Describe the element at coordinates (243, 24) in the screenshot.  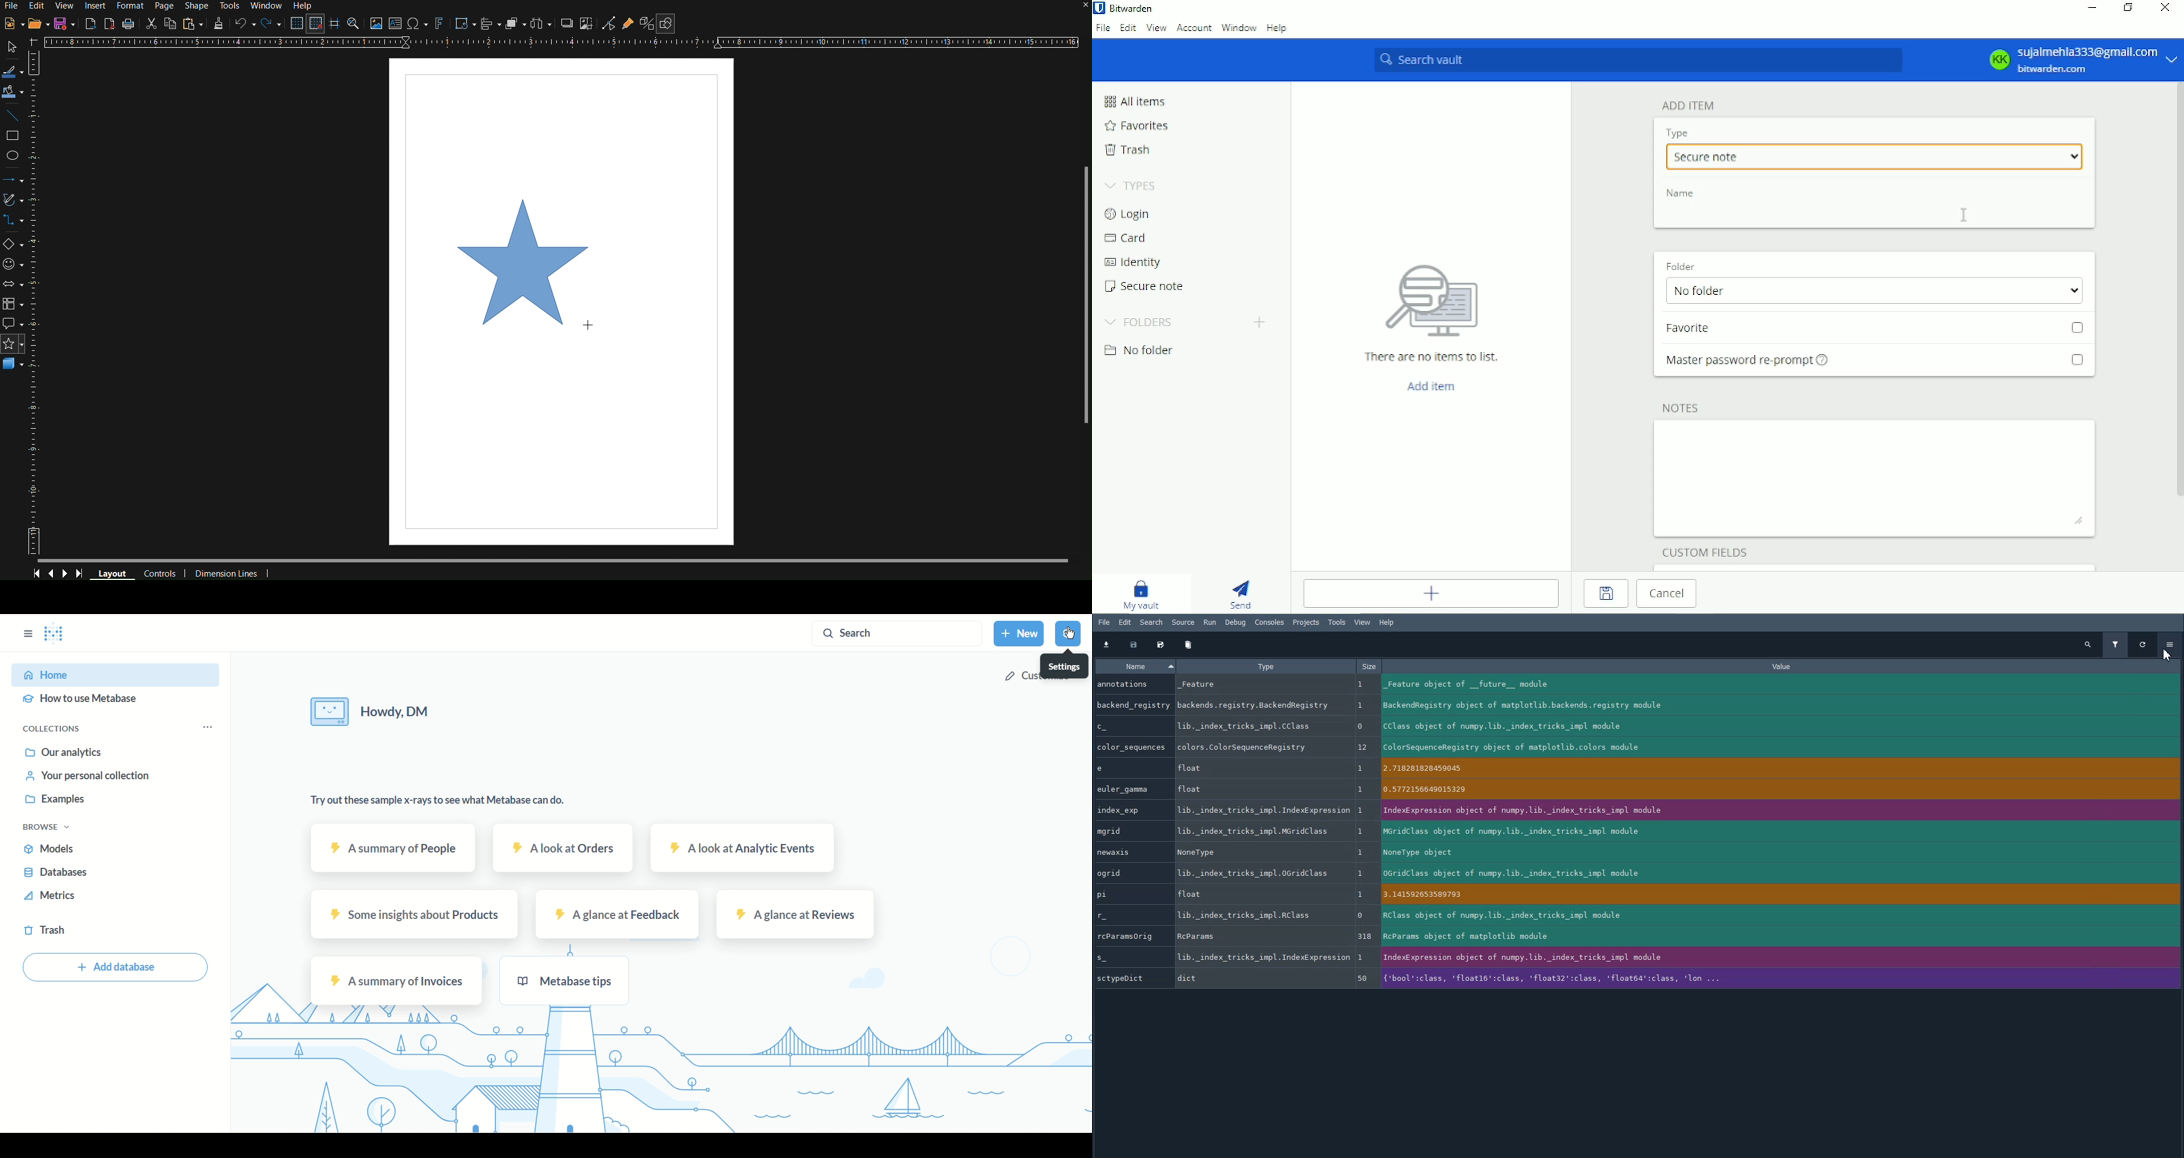
I see `Undo` at that location.